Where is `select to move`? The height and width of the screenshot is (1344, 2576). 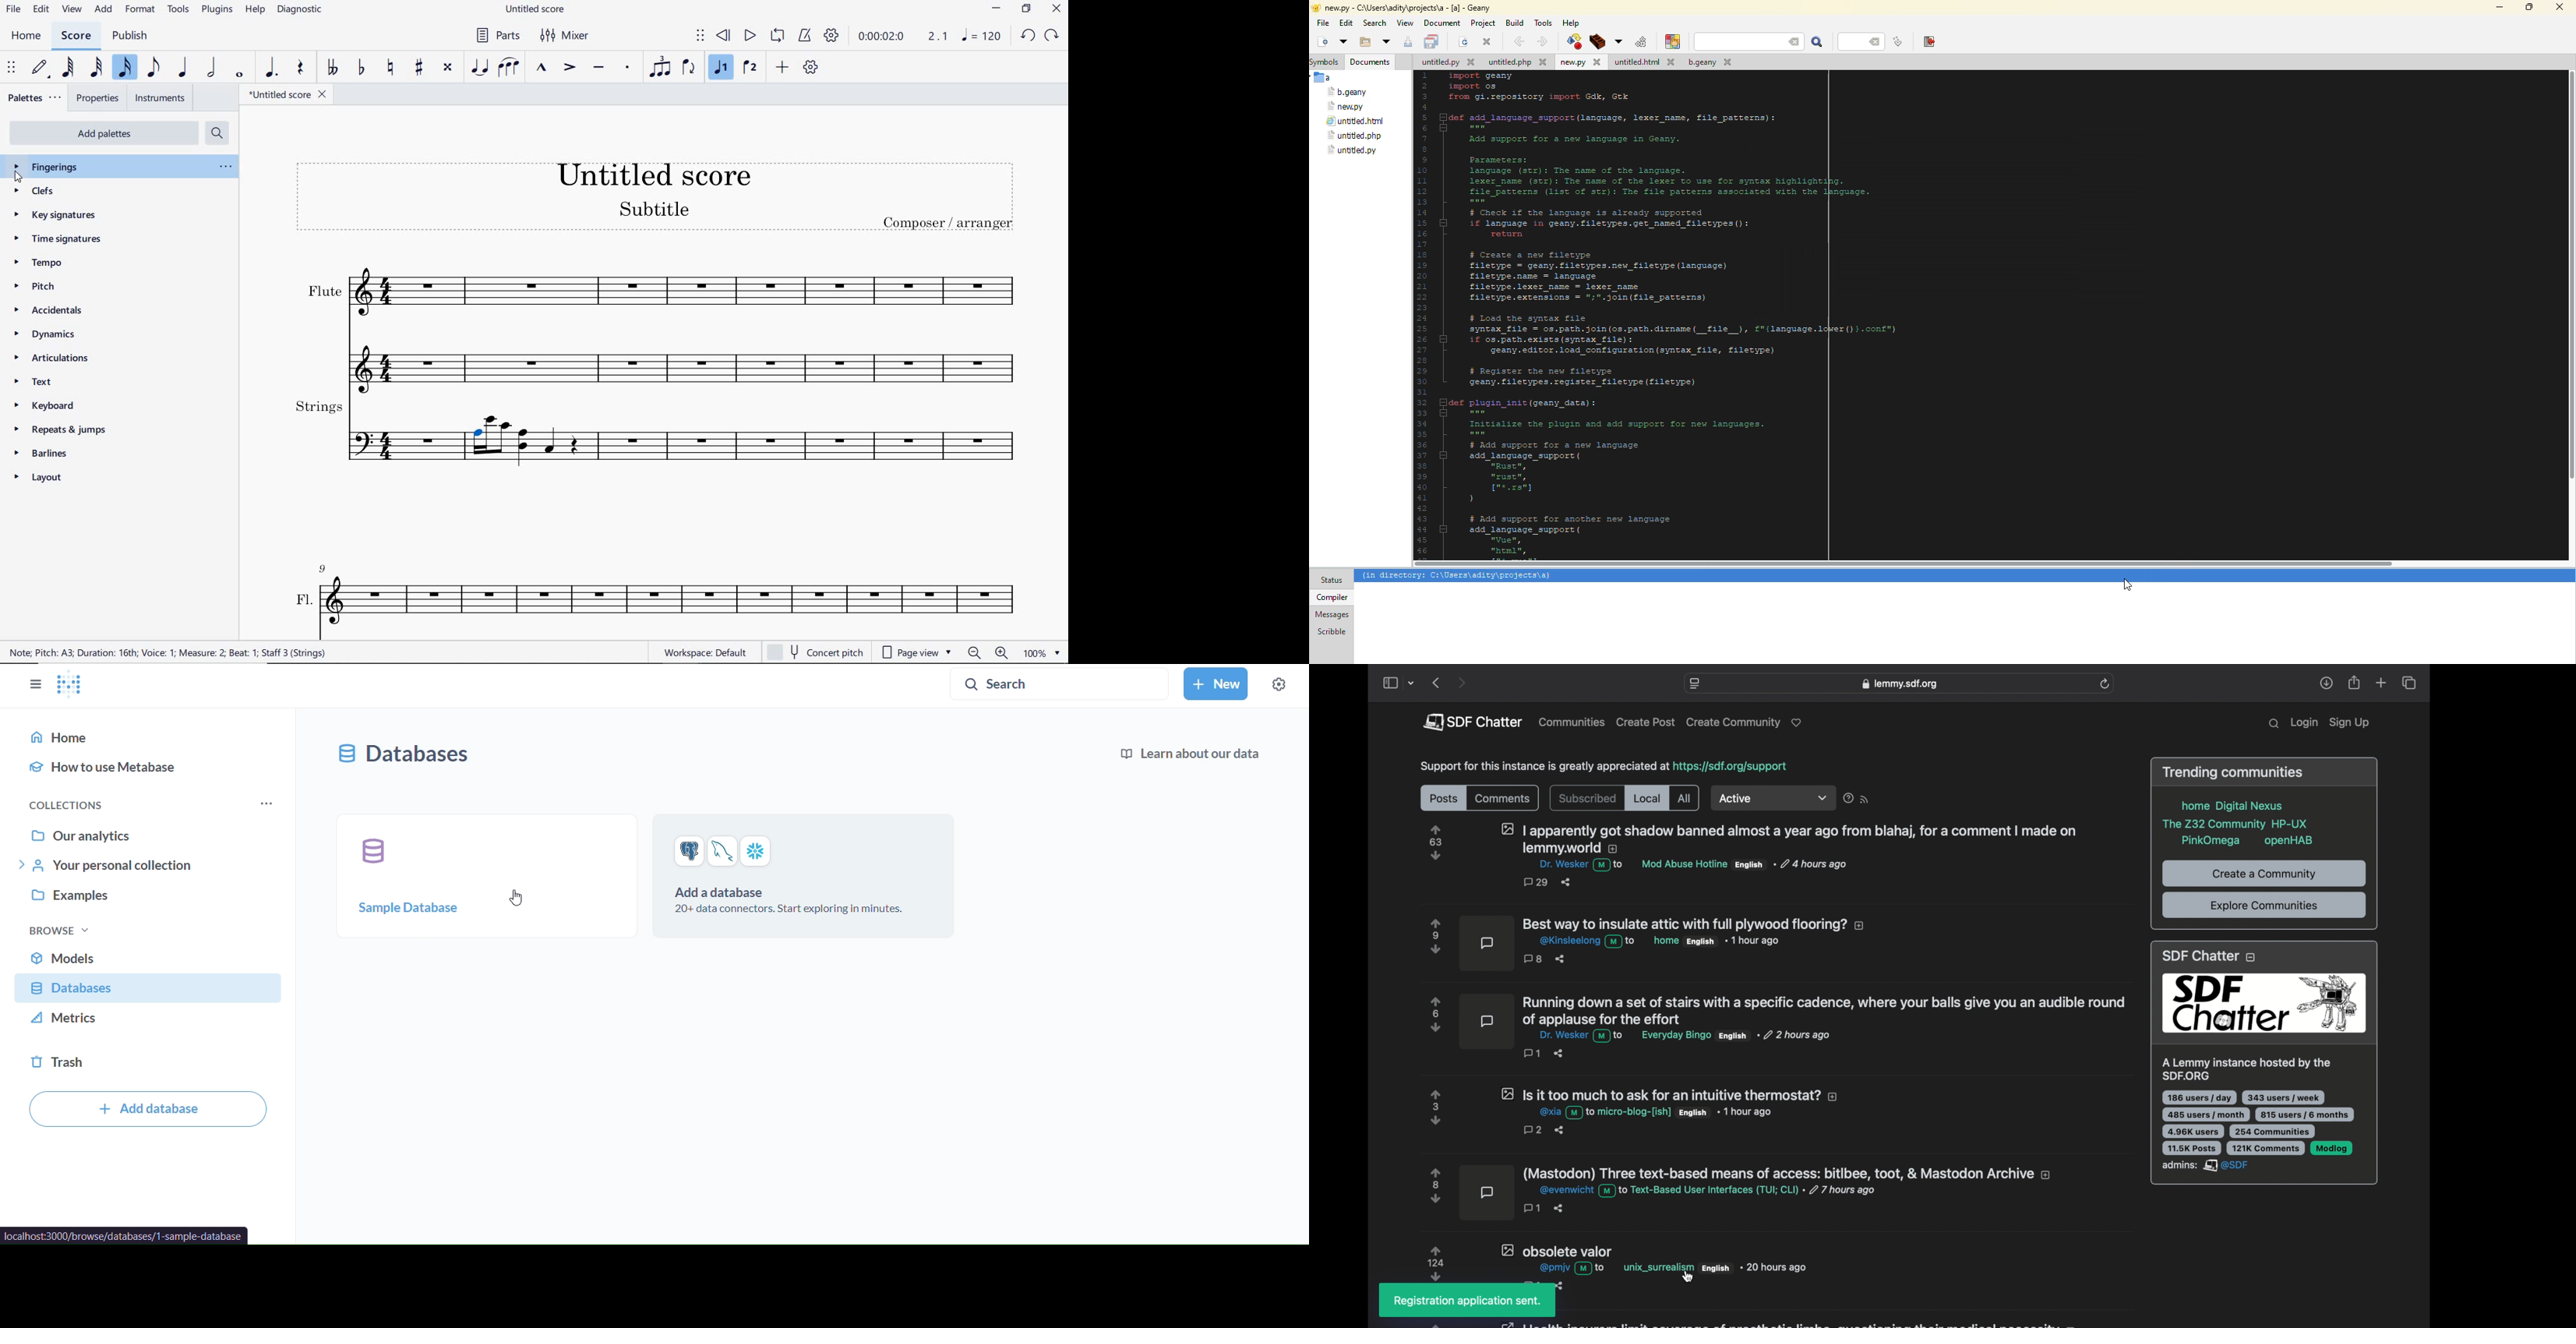
select to move is located at coordinates (11, 66).